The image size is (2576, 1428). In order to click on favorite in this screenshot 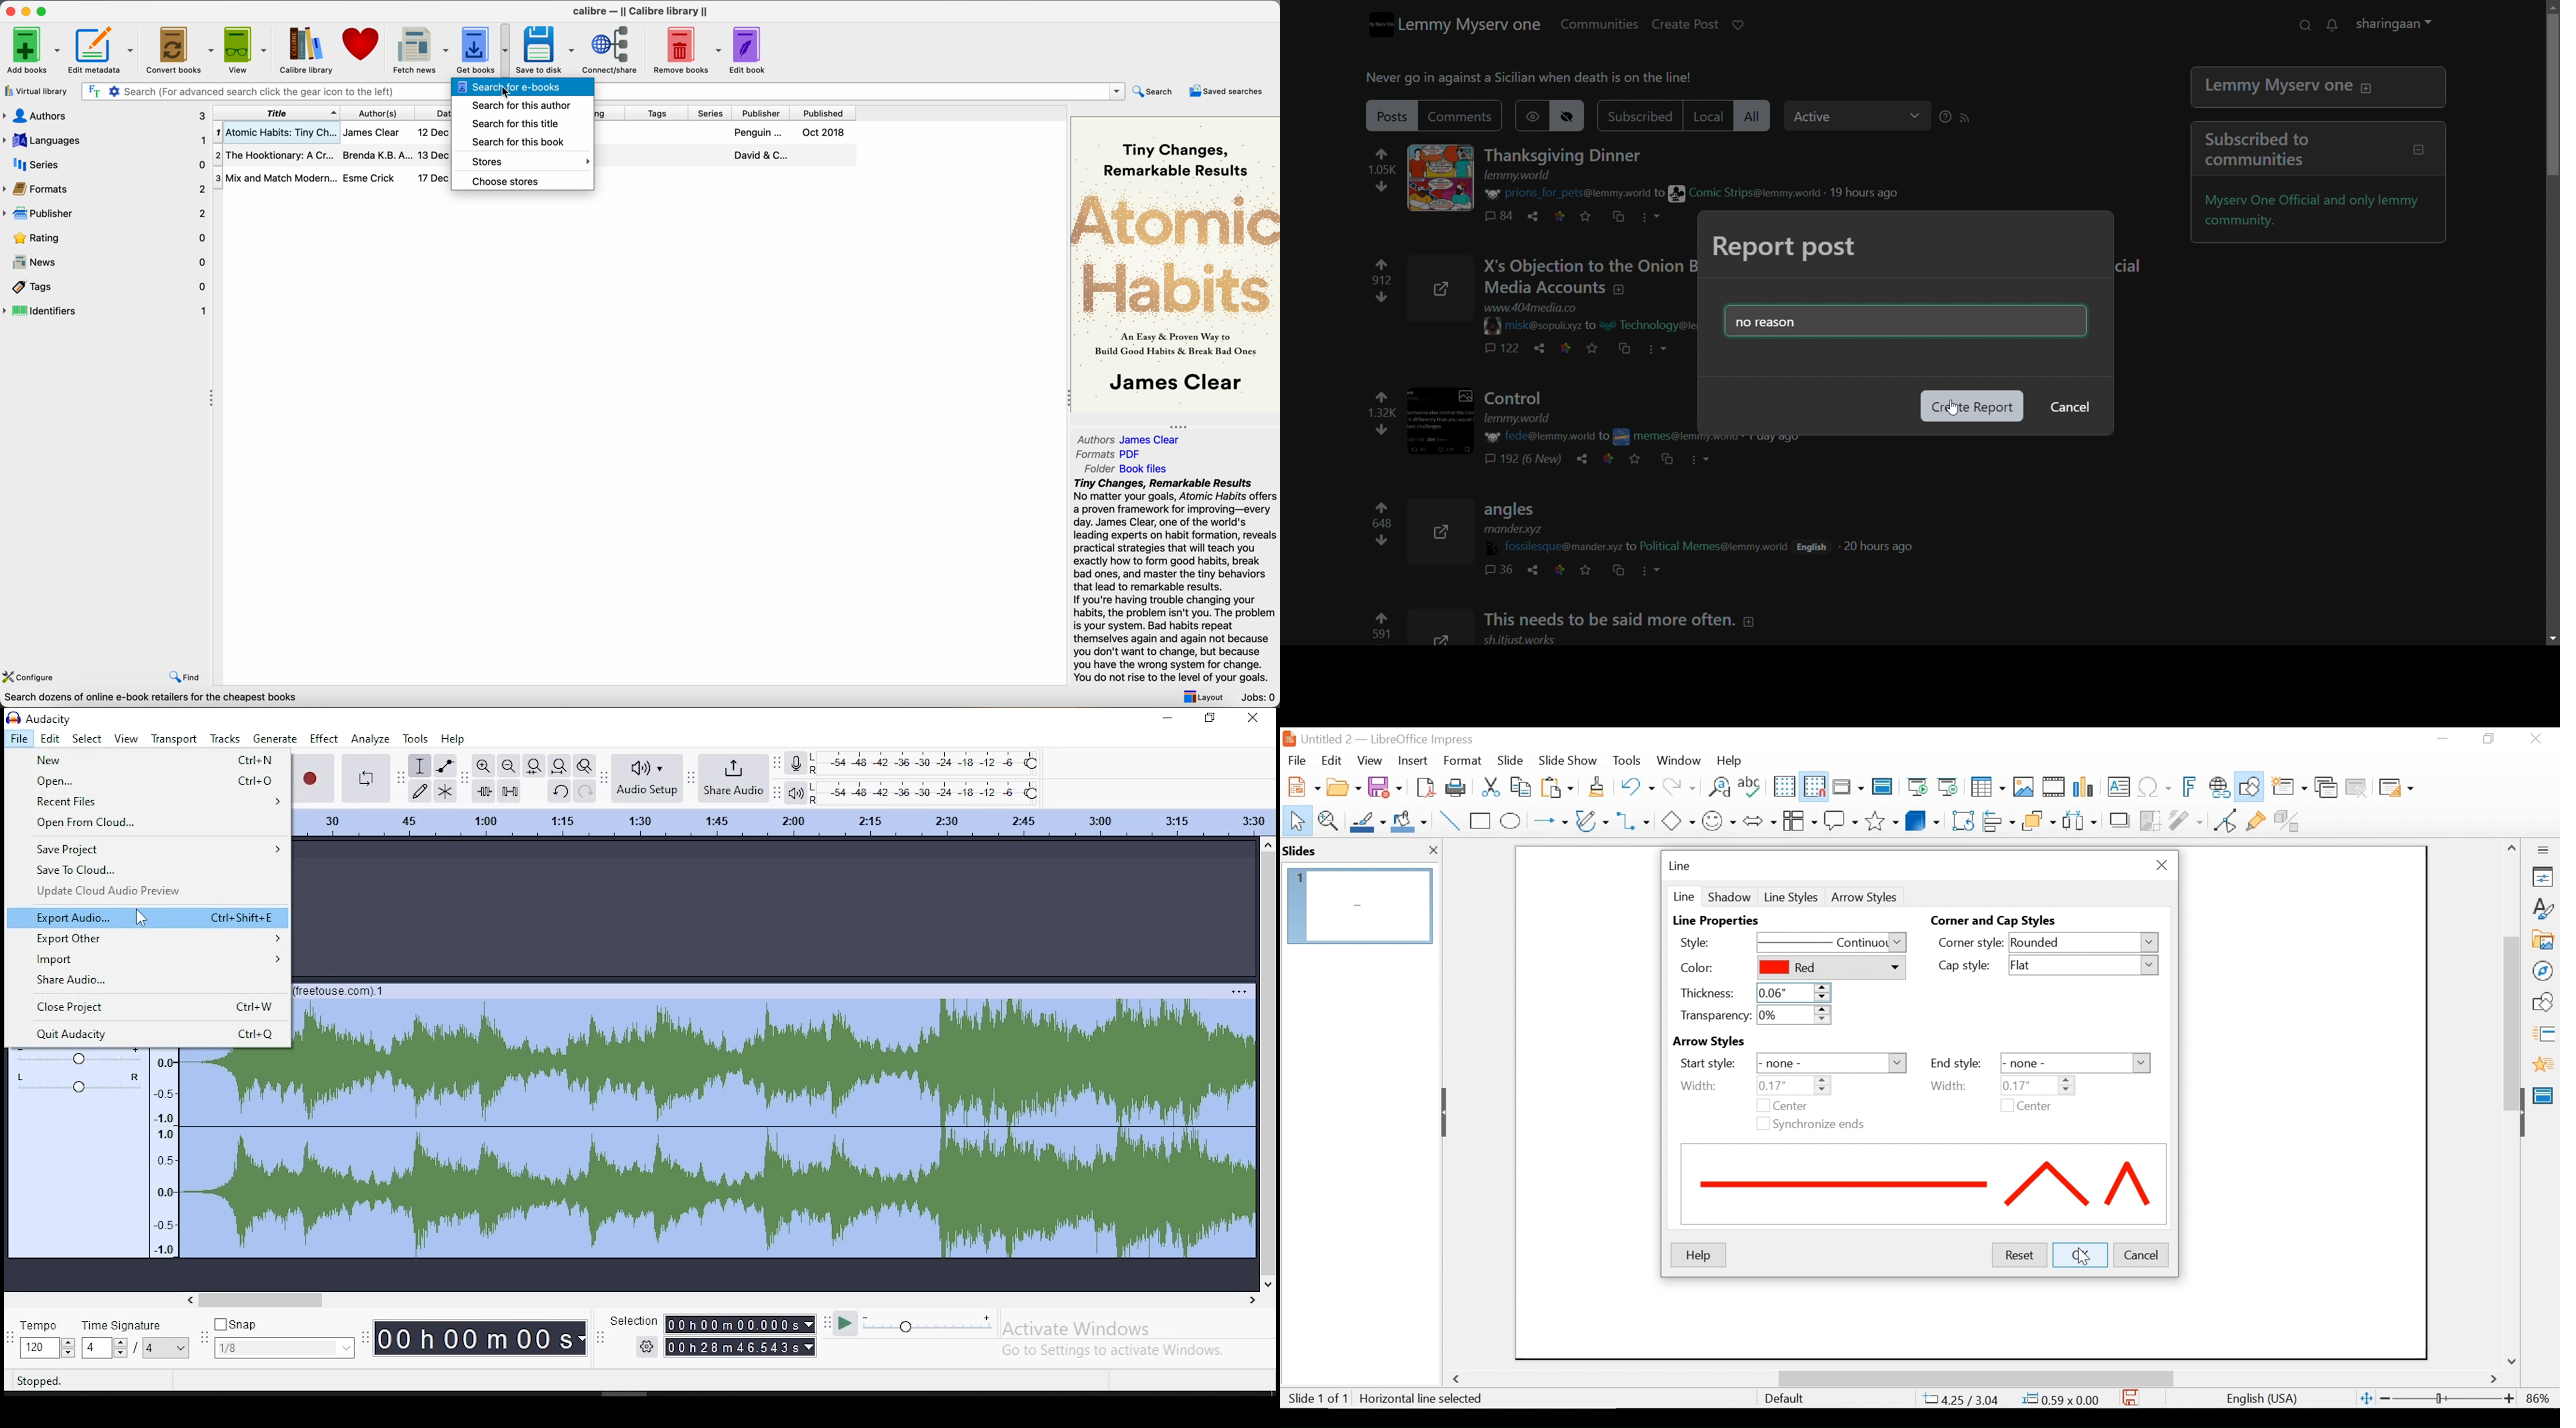, I will do `click(1598, 349)`.